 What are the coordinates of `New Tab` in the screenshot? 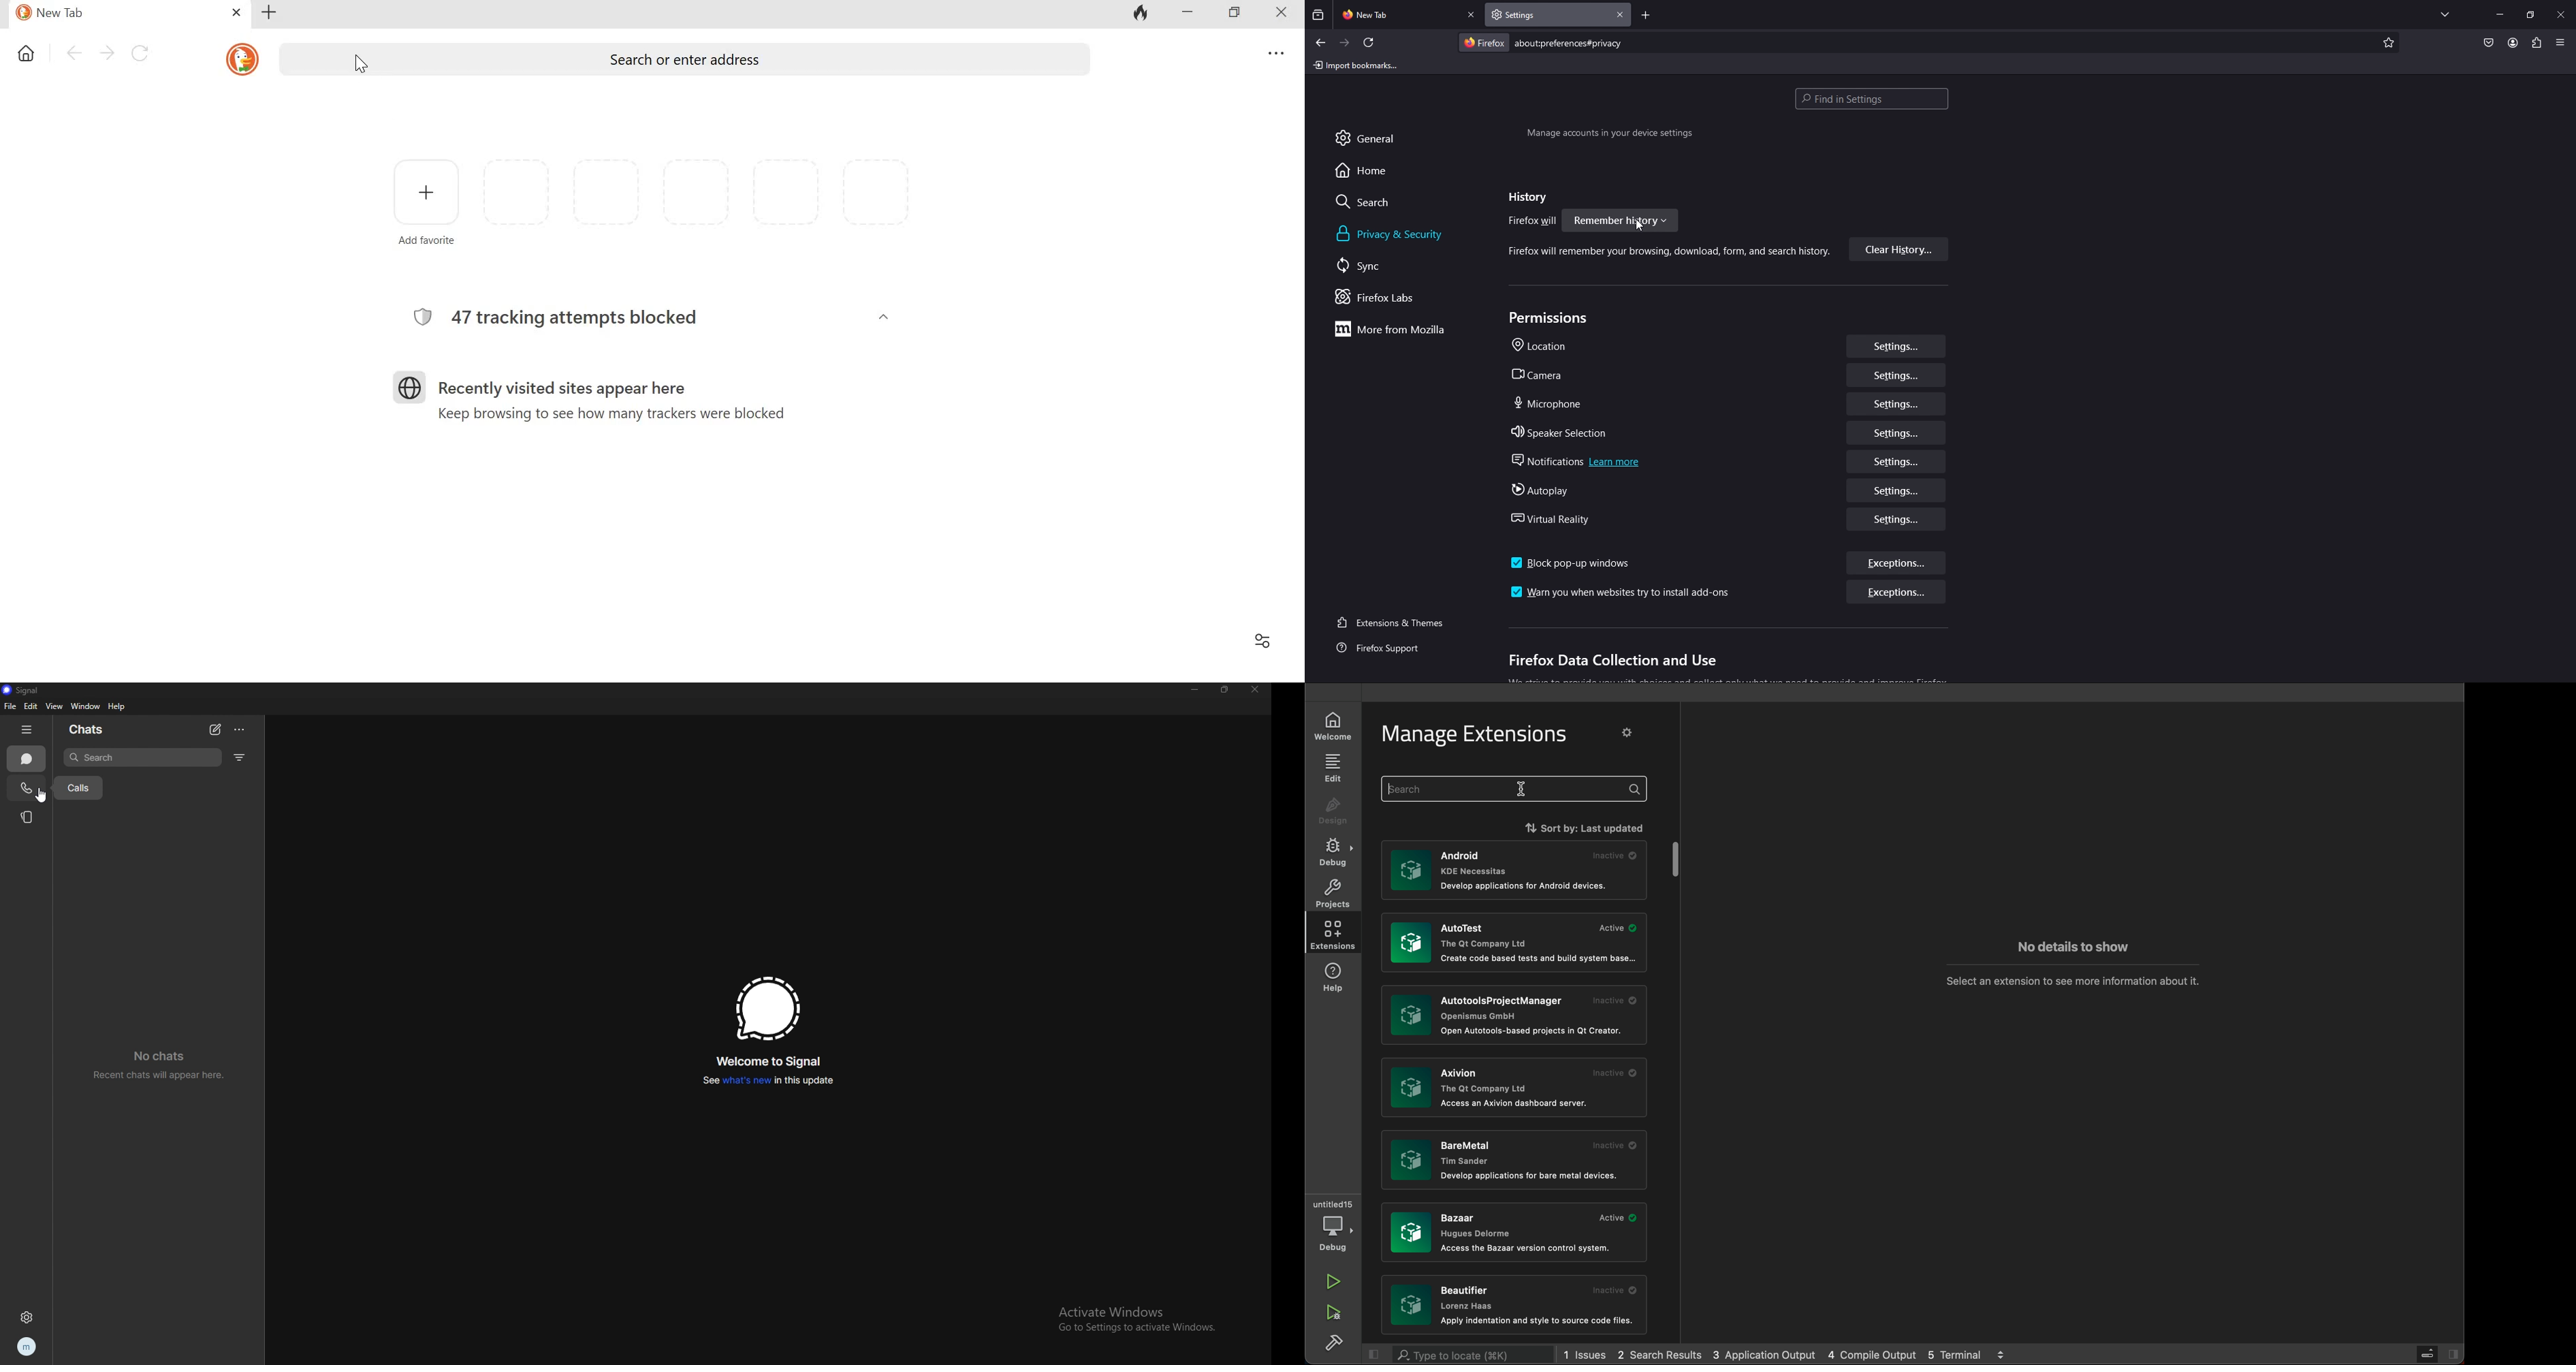 It's located at (120, 14).